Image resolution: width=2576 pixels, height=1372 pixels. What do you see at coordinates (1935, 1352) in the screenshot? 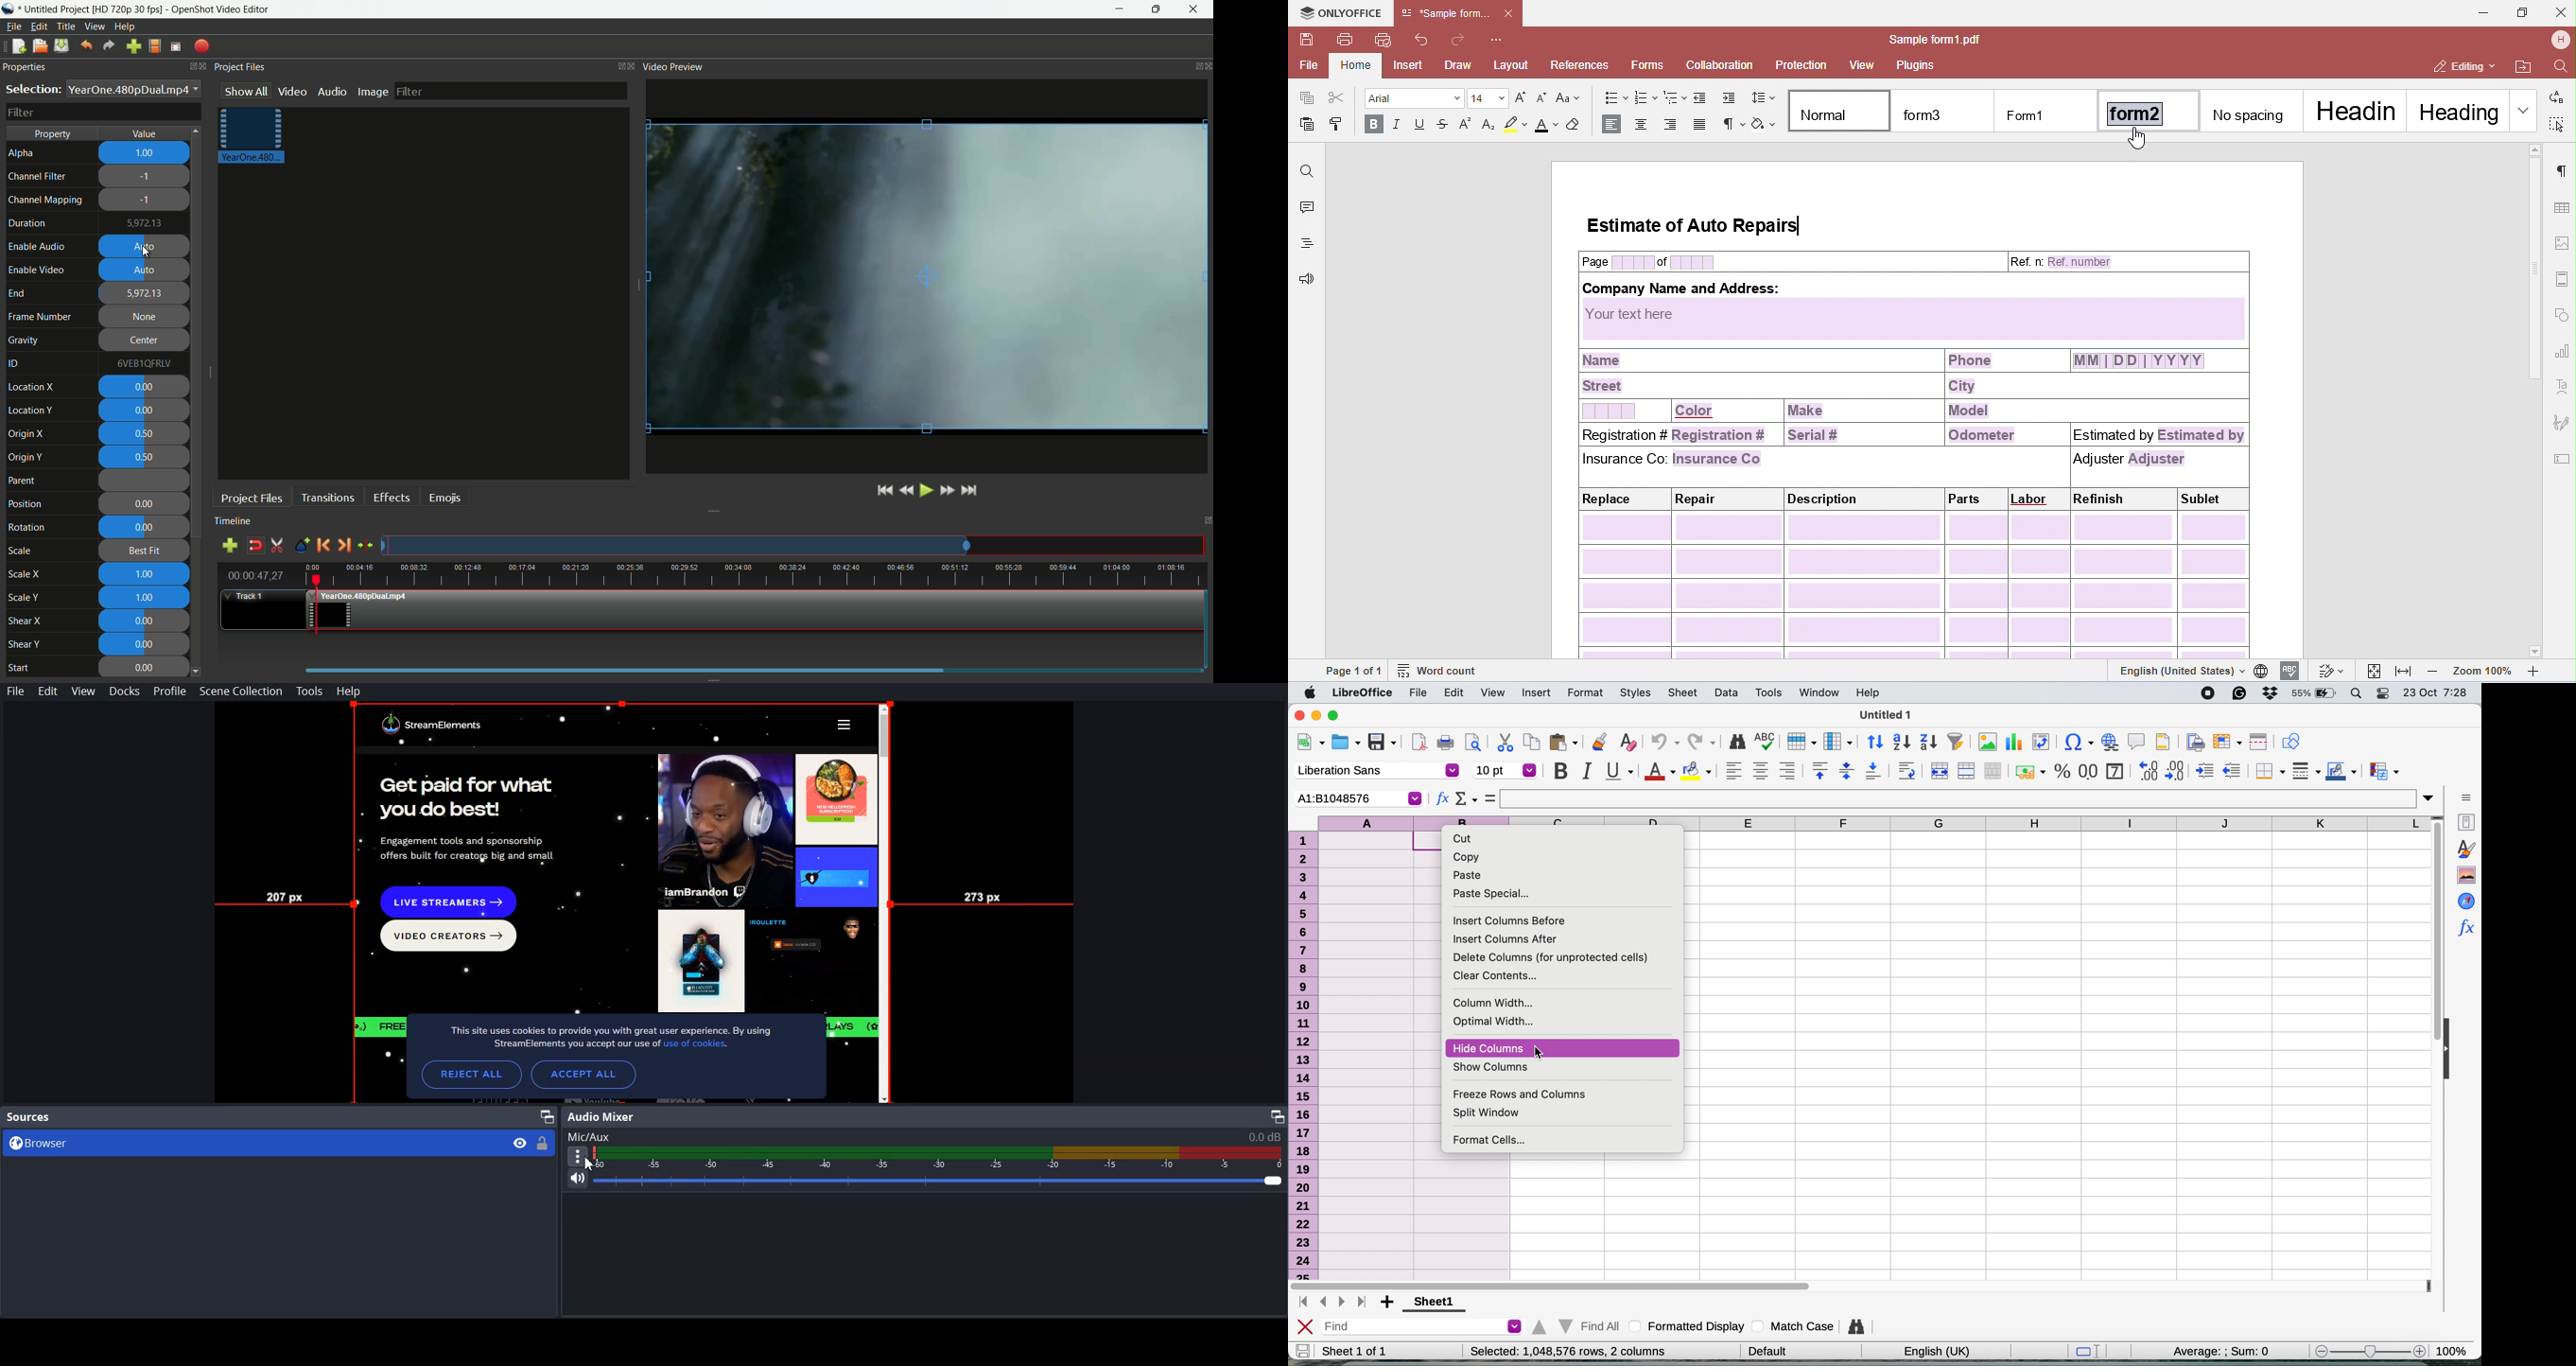
I see `english uk` at bounding box center [1935, 1352].